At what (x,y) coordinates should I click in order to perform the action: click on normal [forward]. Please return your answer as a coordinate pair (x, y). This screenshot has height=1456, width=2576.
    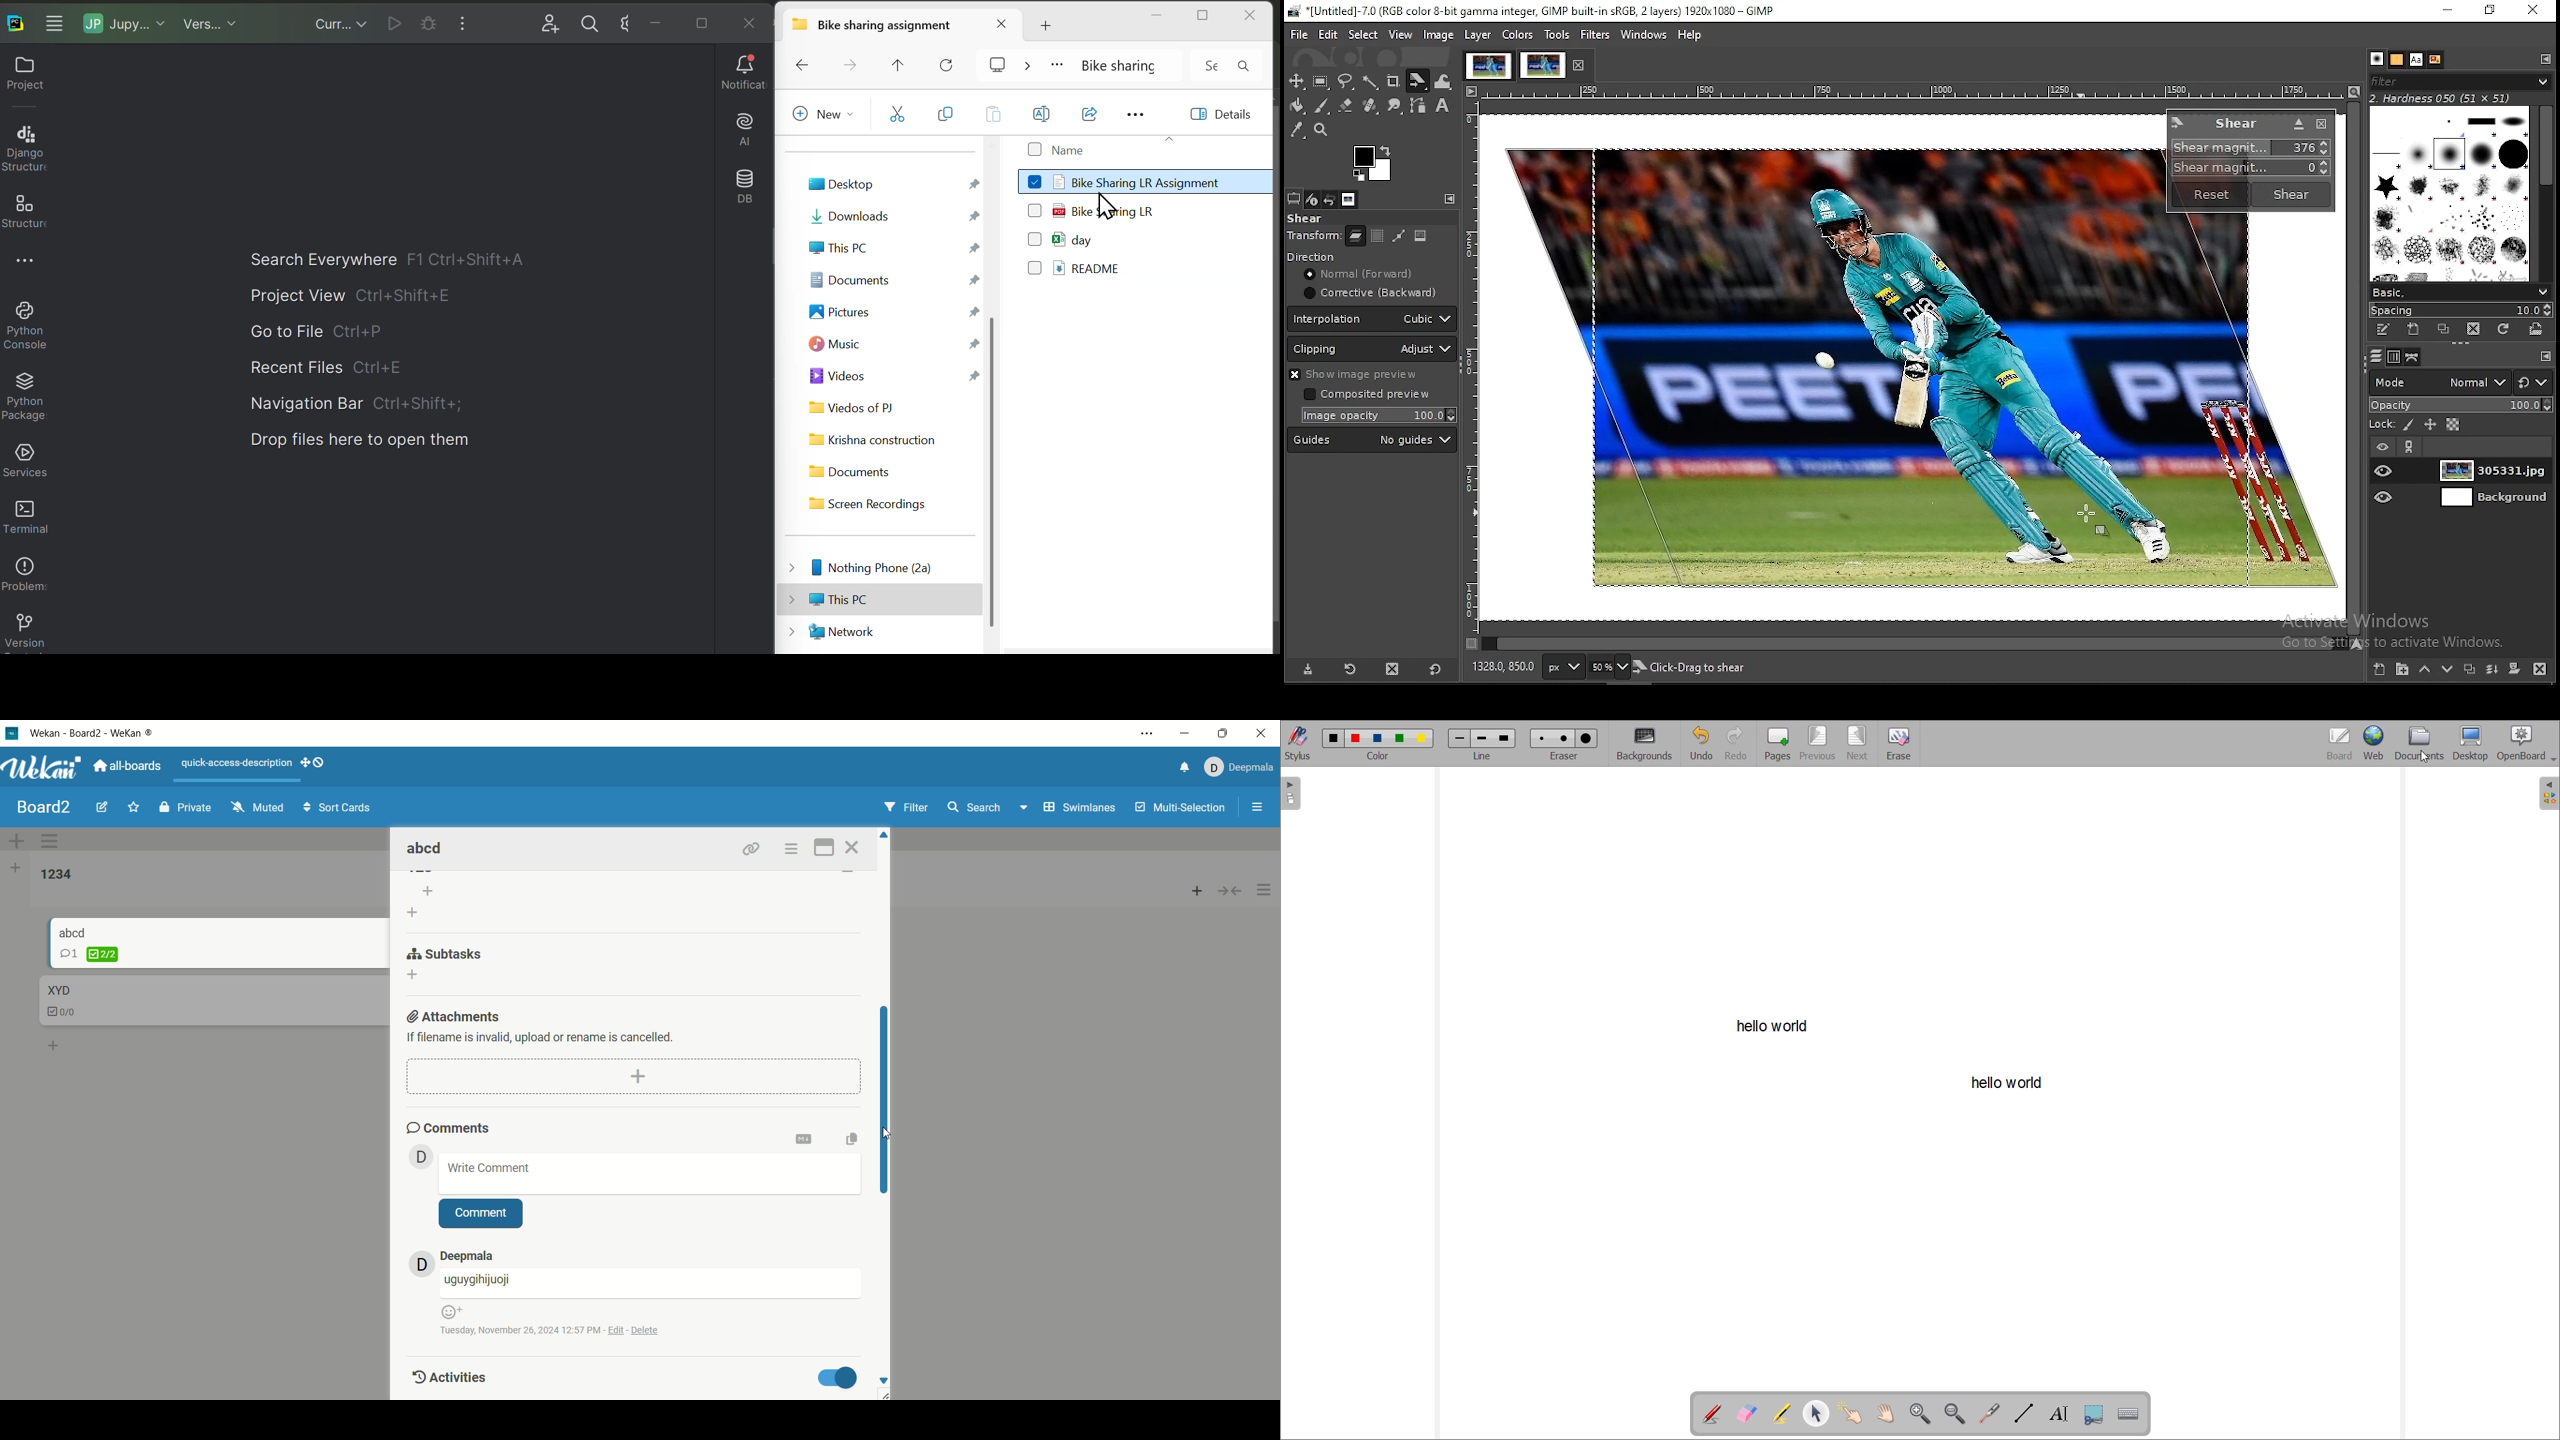
    Looking at the image, I should click on (1373, 274).